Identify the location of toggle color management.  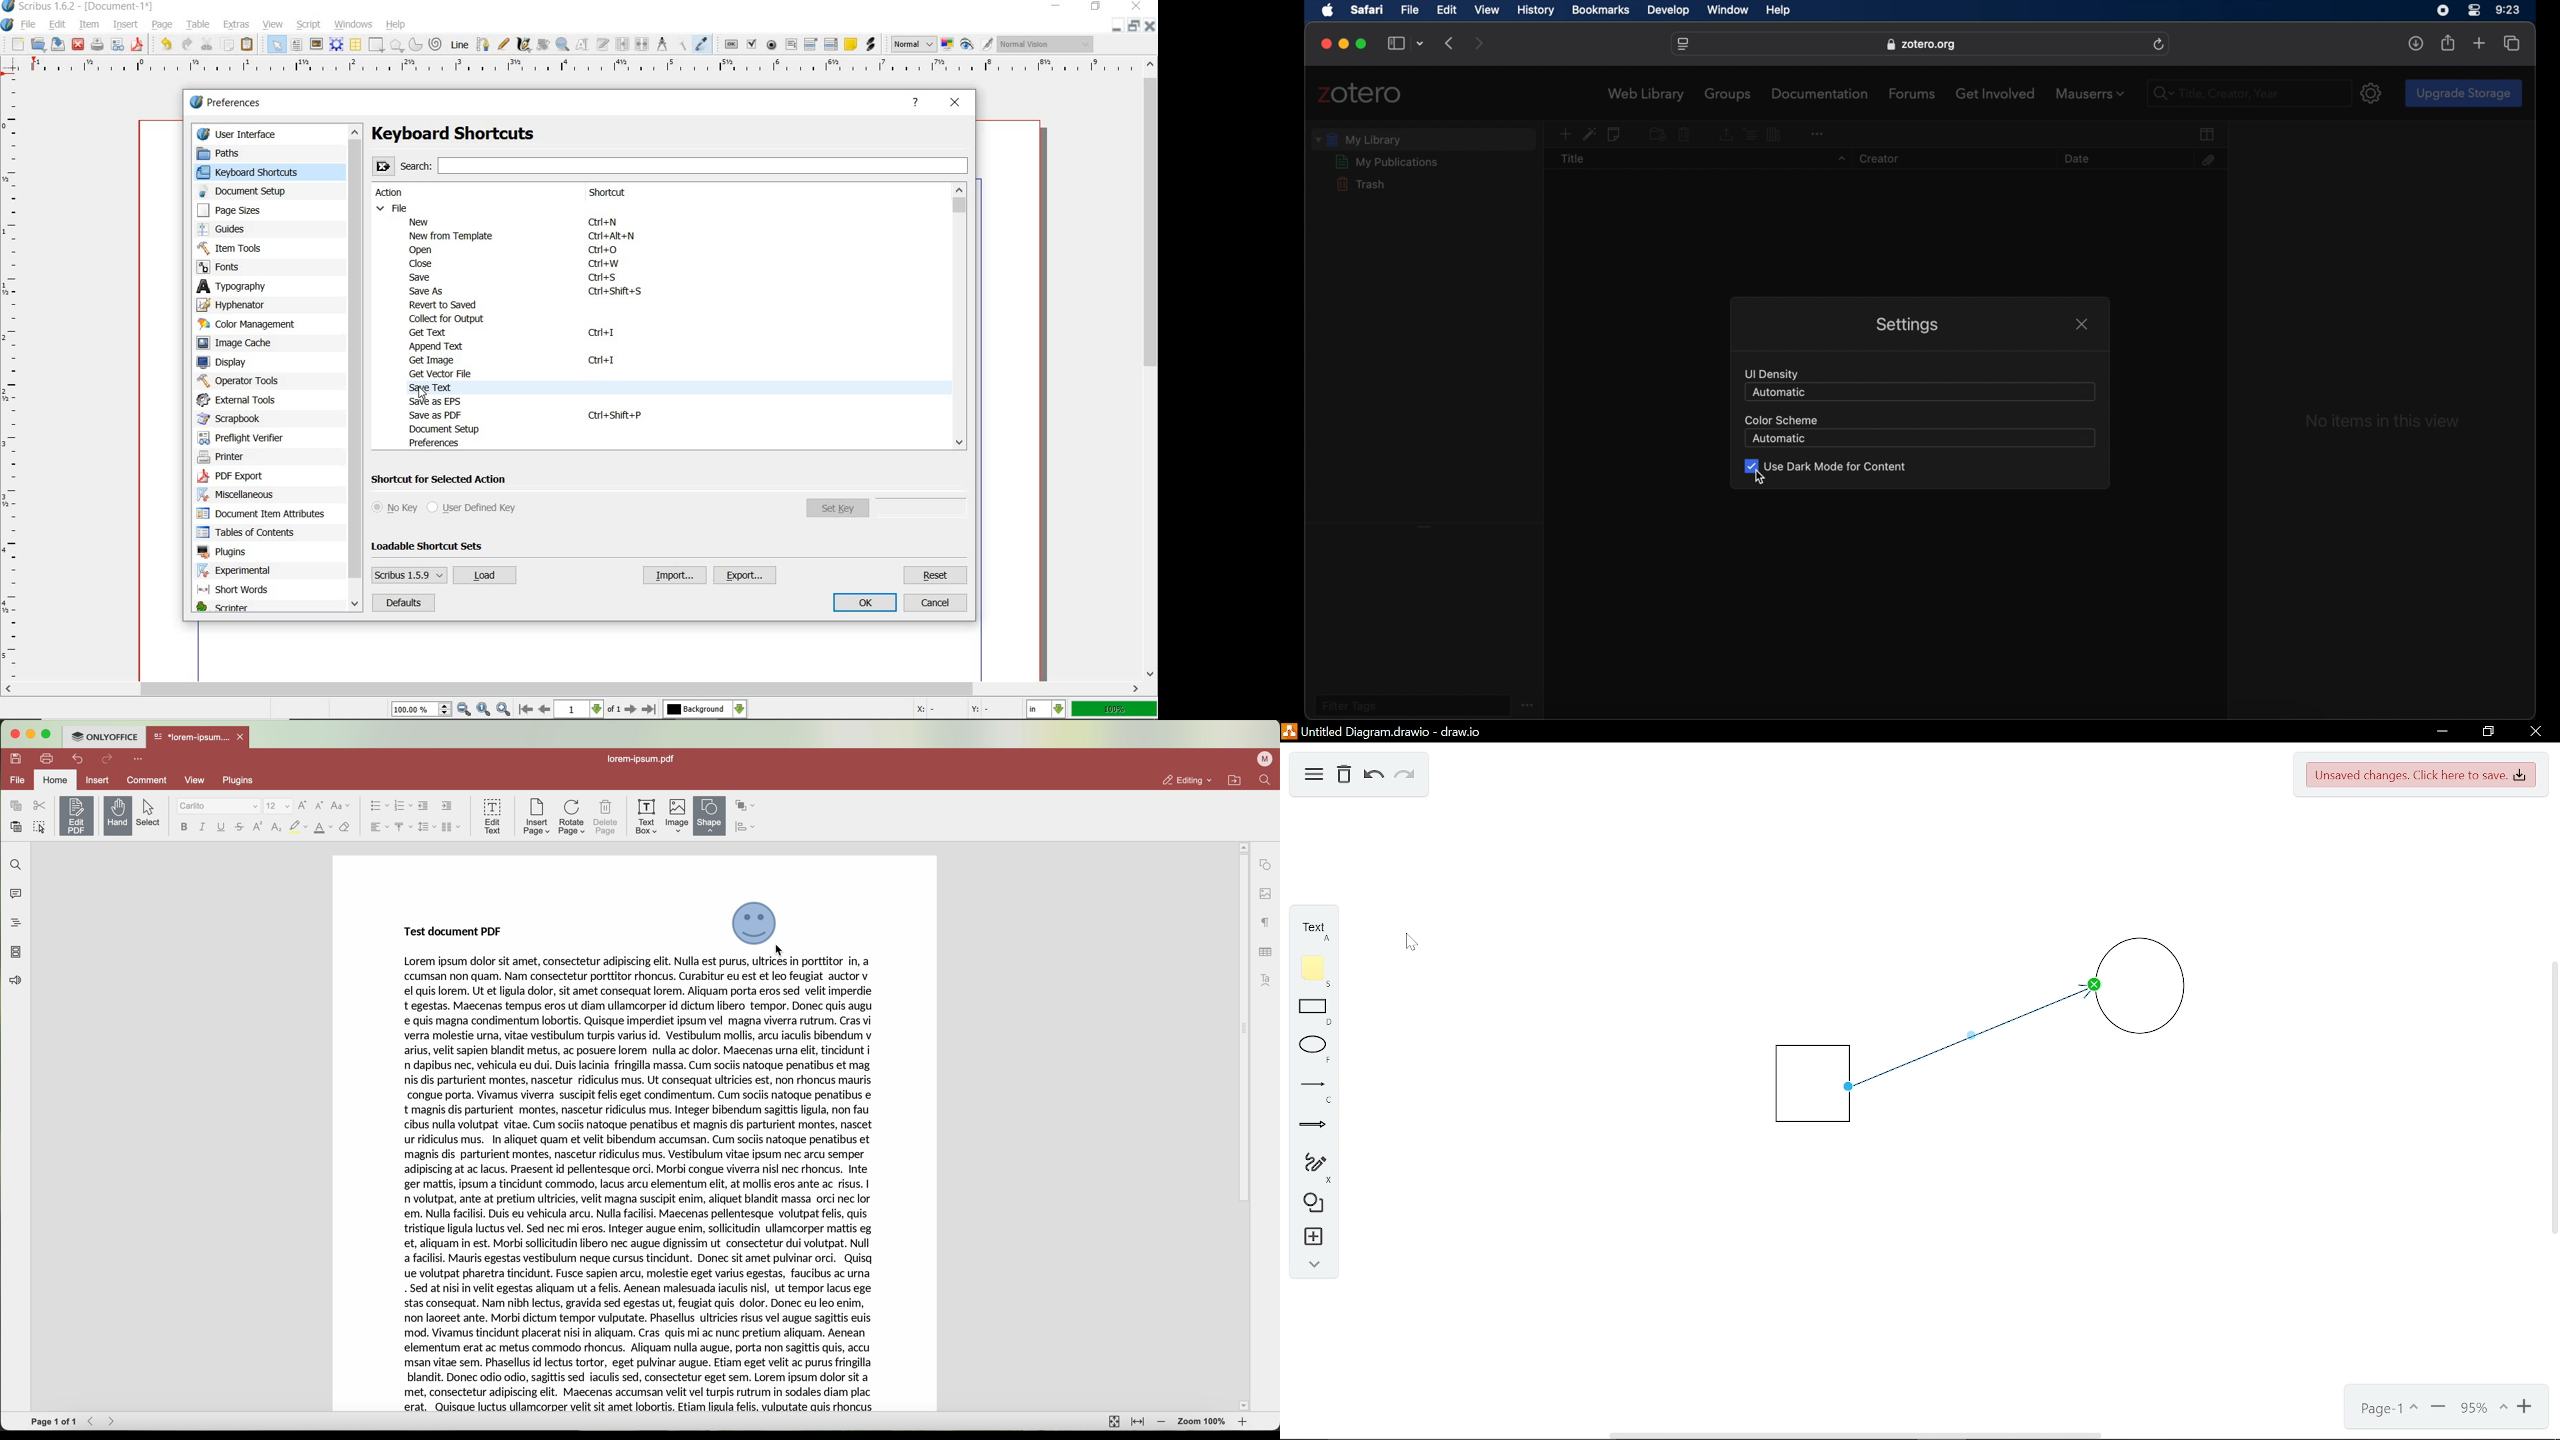
(947, 46).